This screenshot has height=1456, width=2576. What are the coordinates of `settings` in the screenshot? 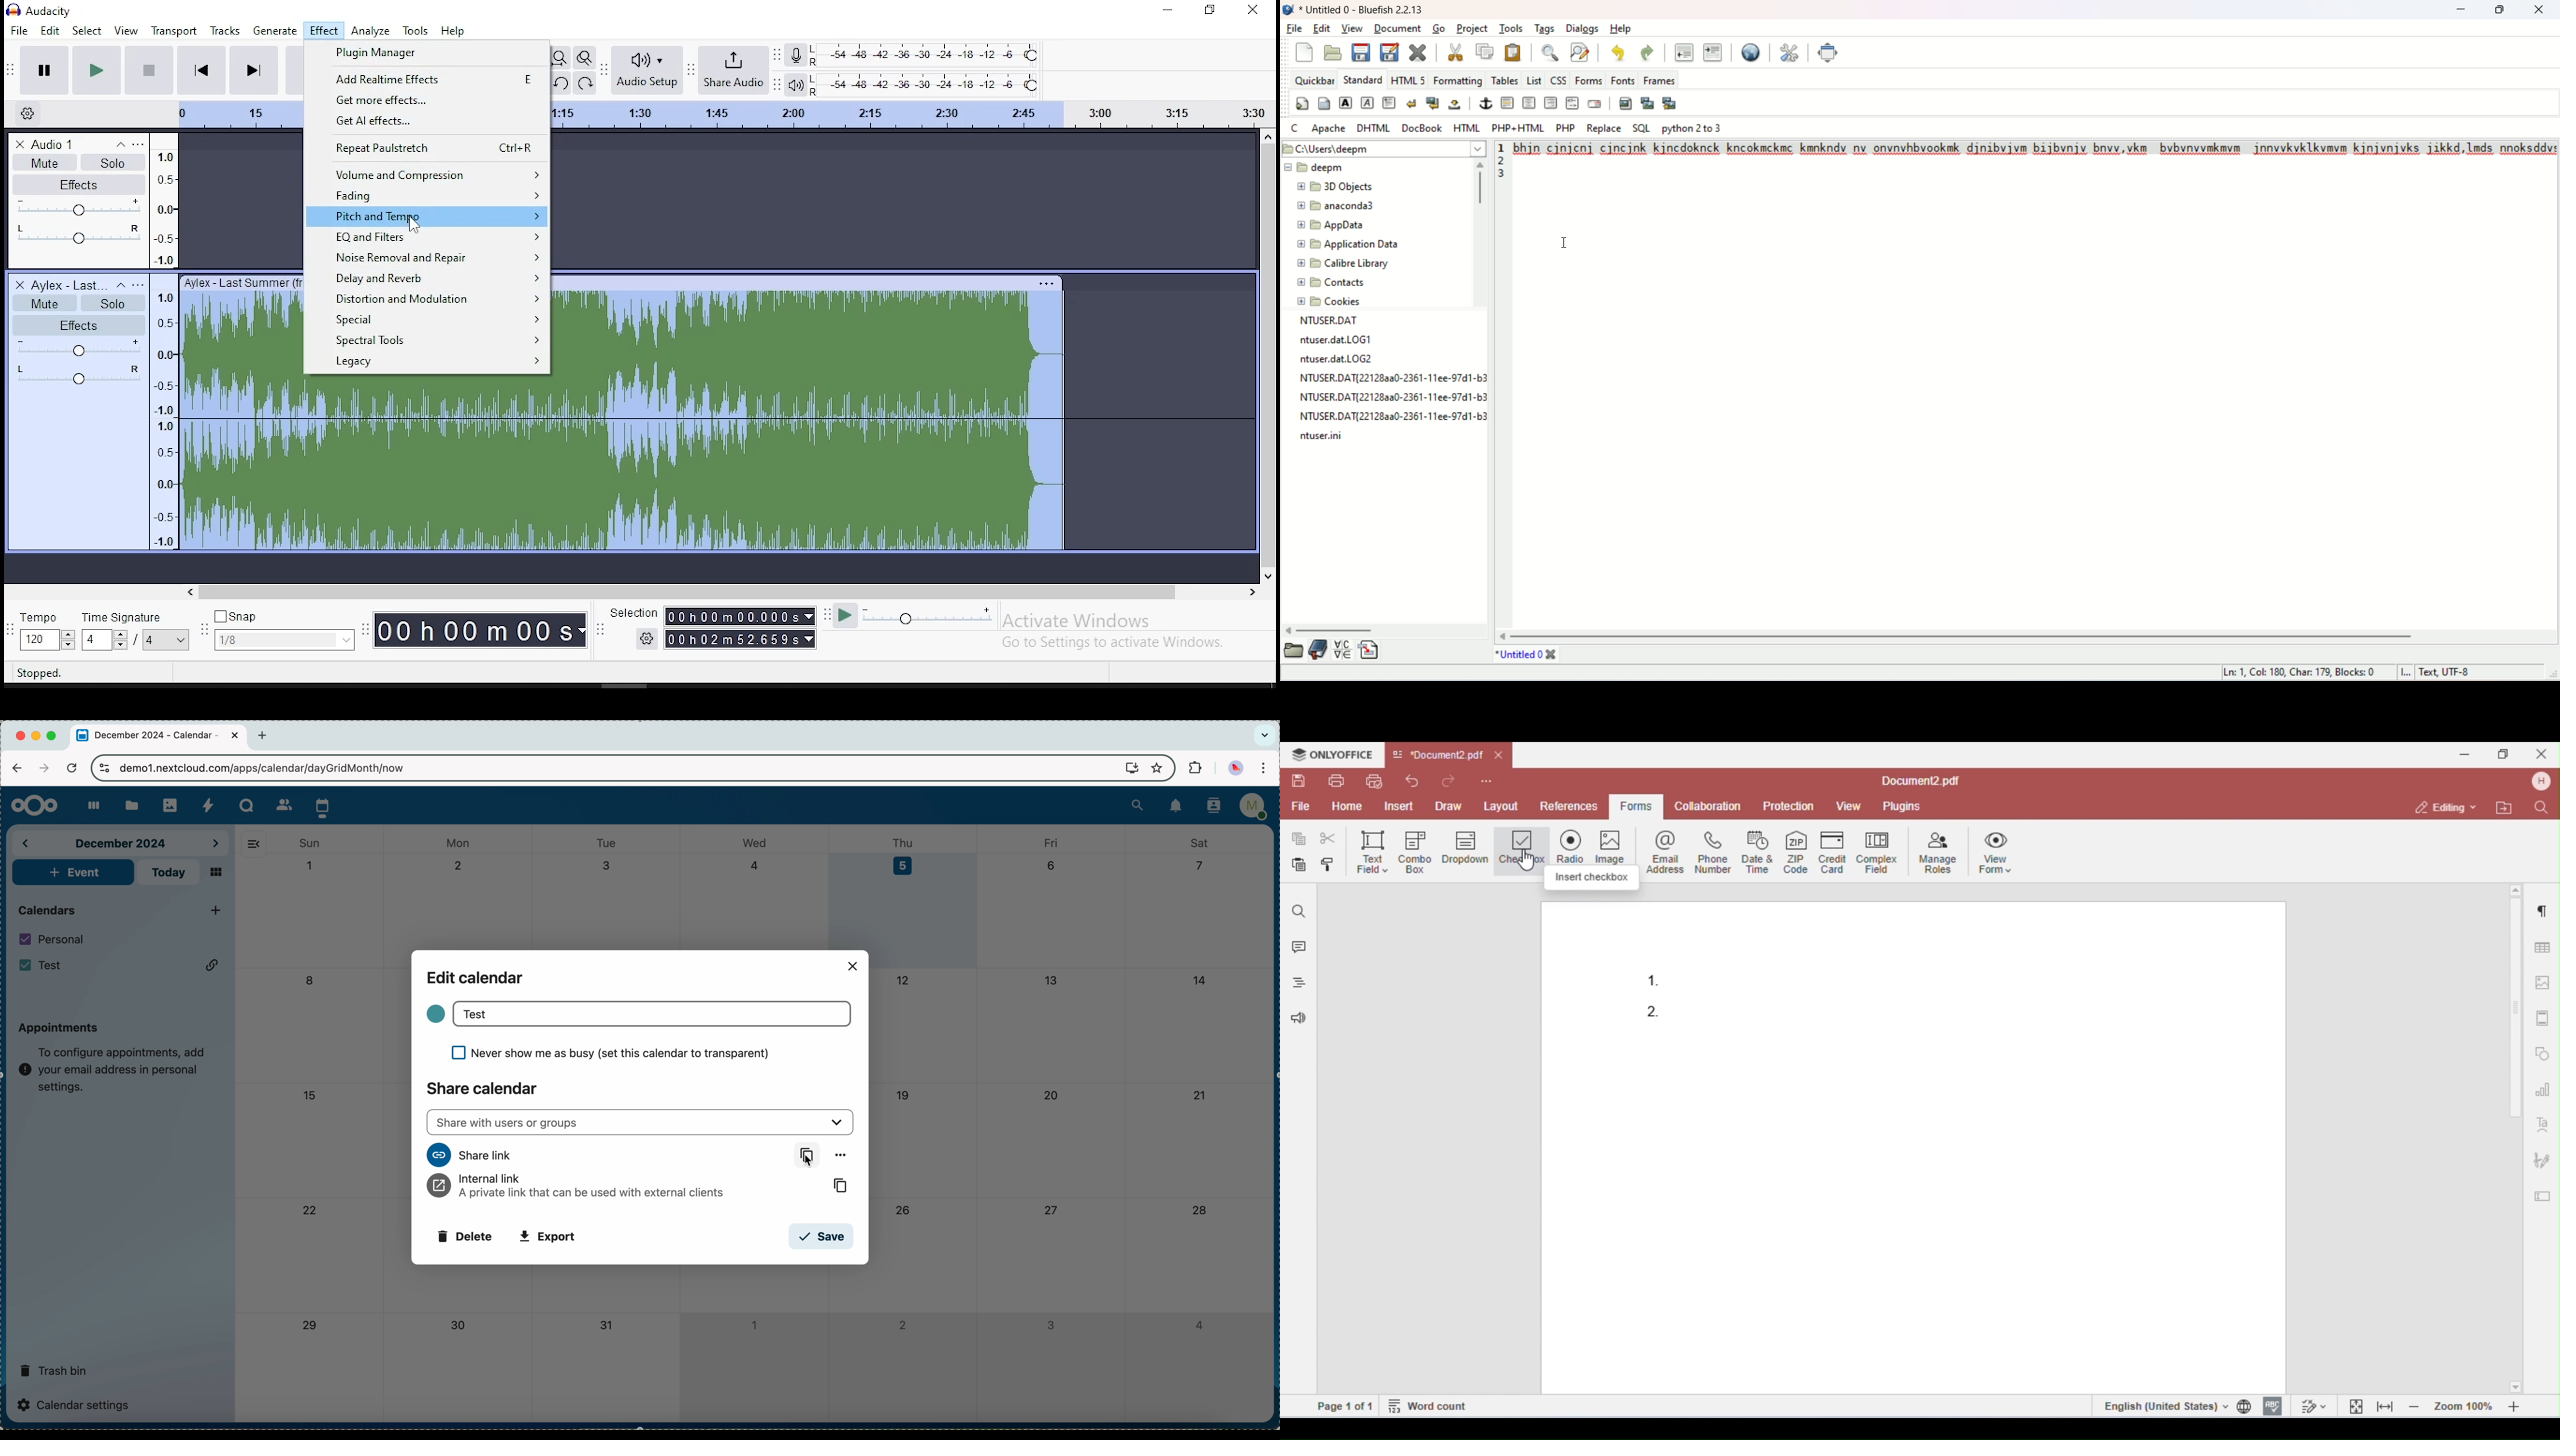 It's located at (31, 111).